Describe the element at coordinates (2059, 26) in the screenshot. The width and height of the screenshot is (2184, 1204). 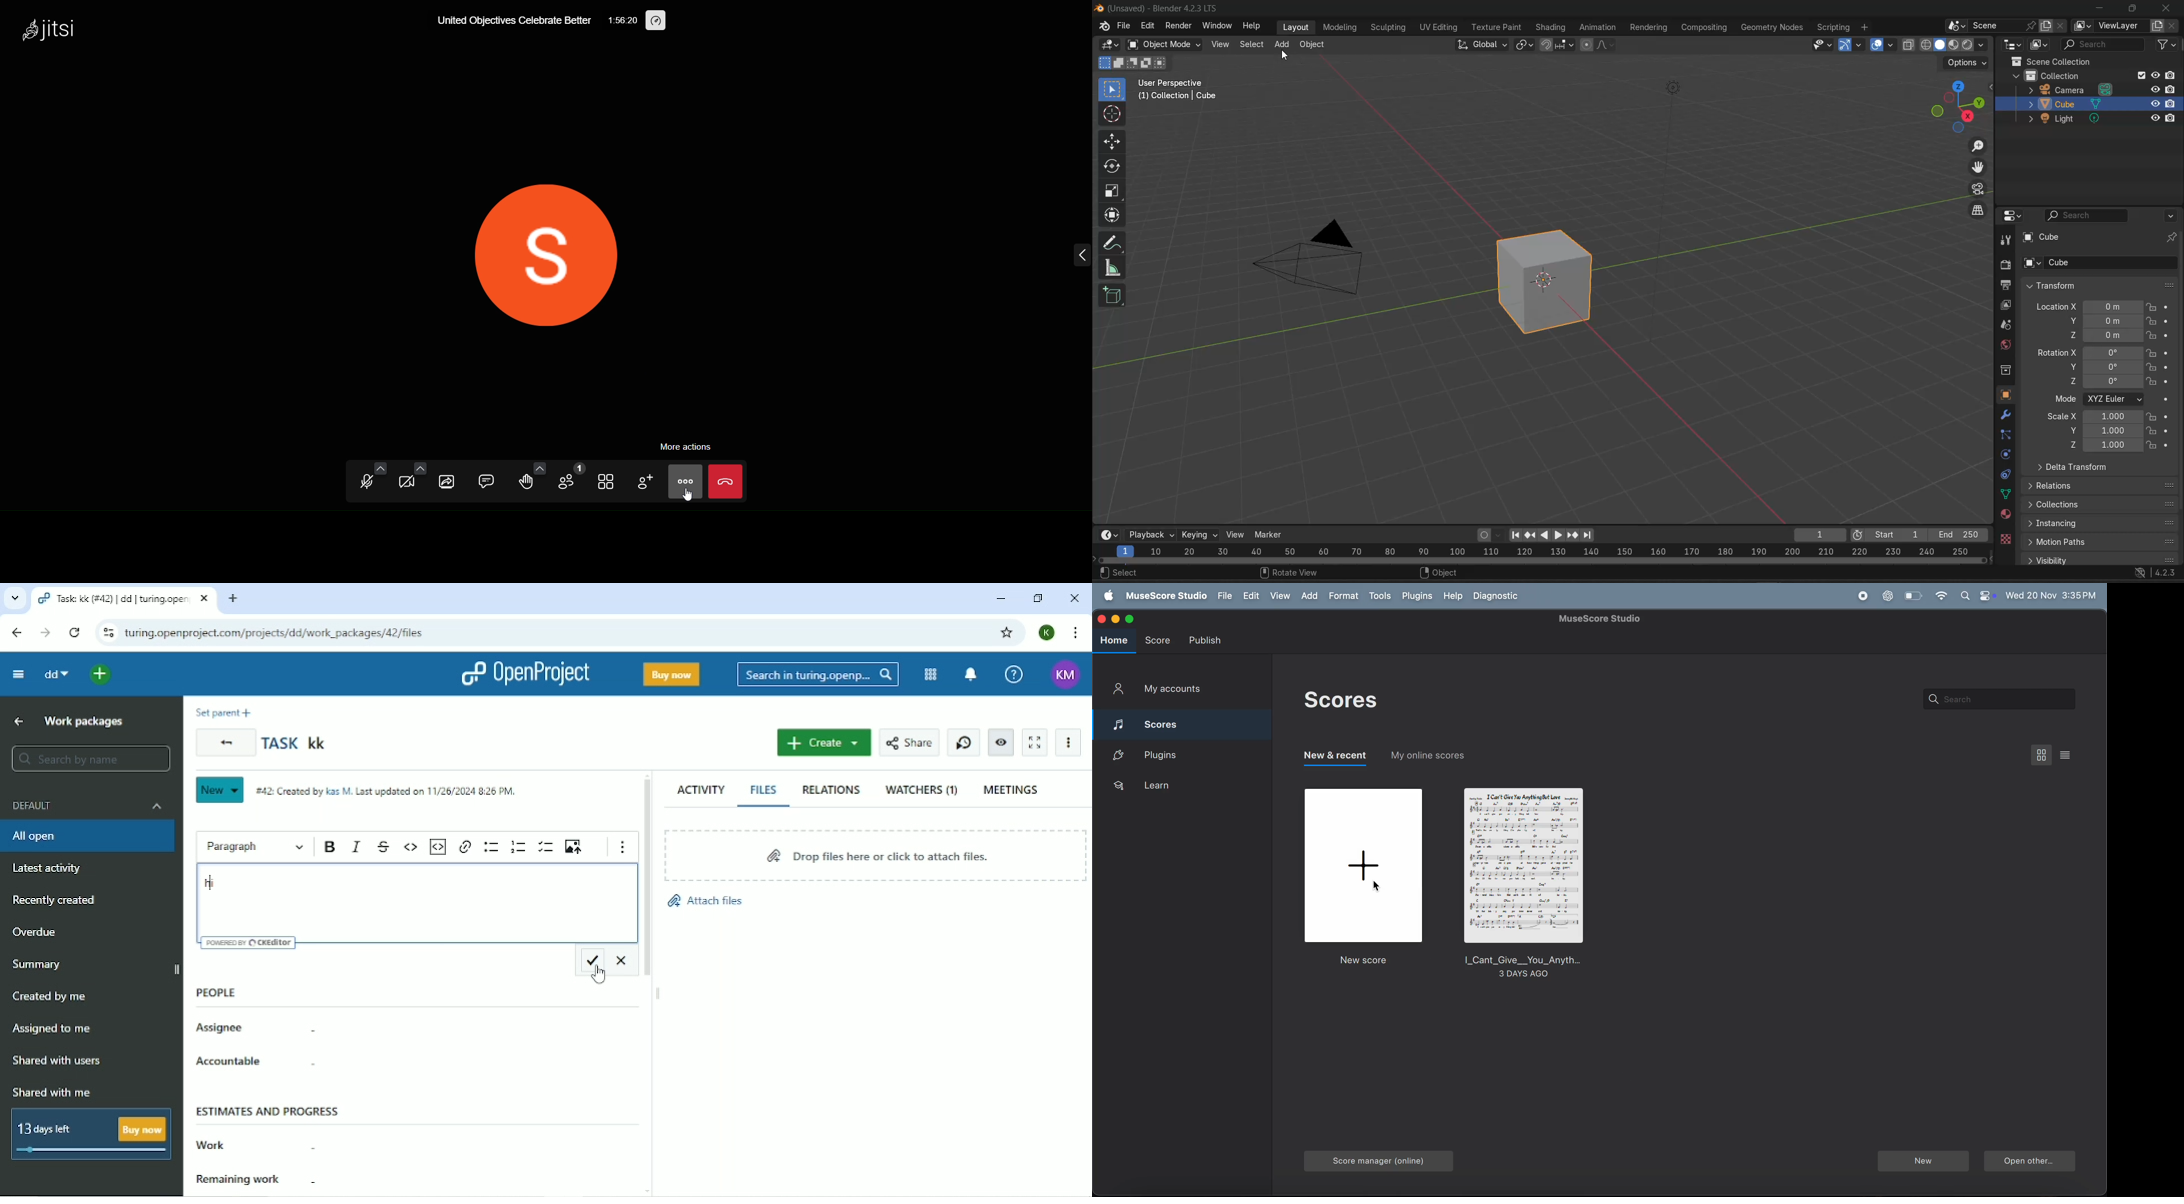
I see `delete scene` at that location.